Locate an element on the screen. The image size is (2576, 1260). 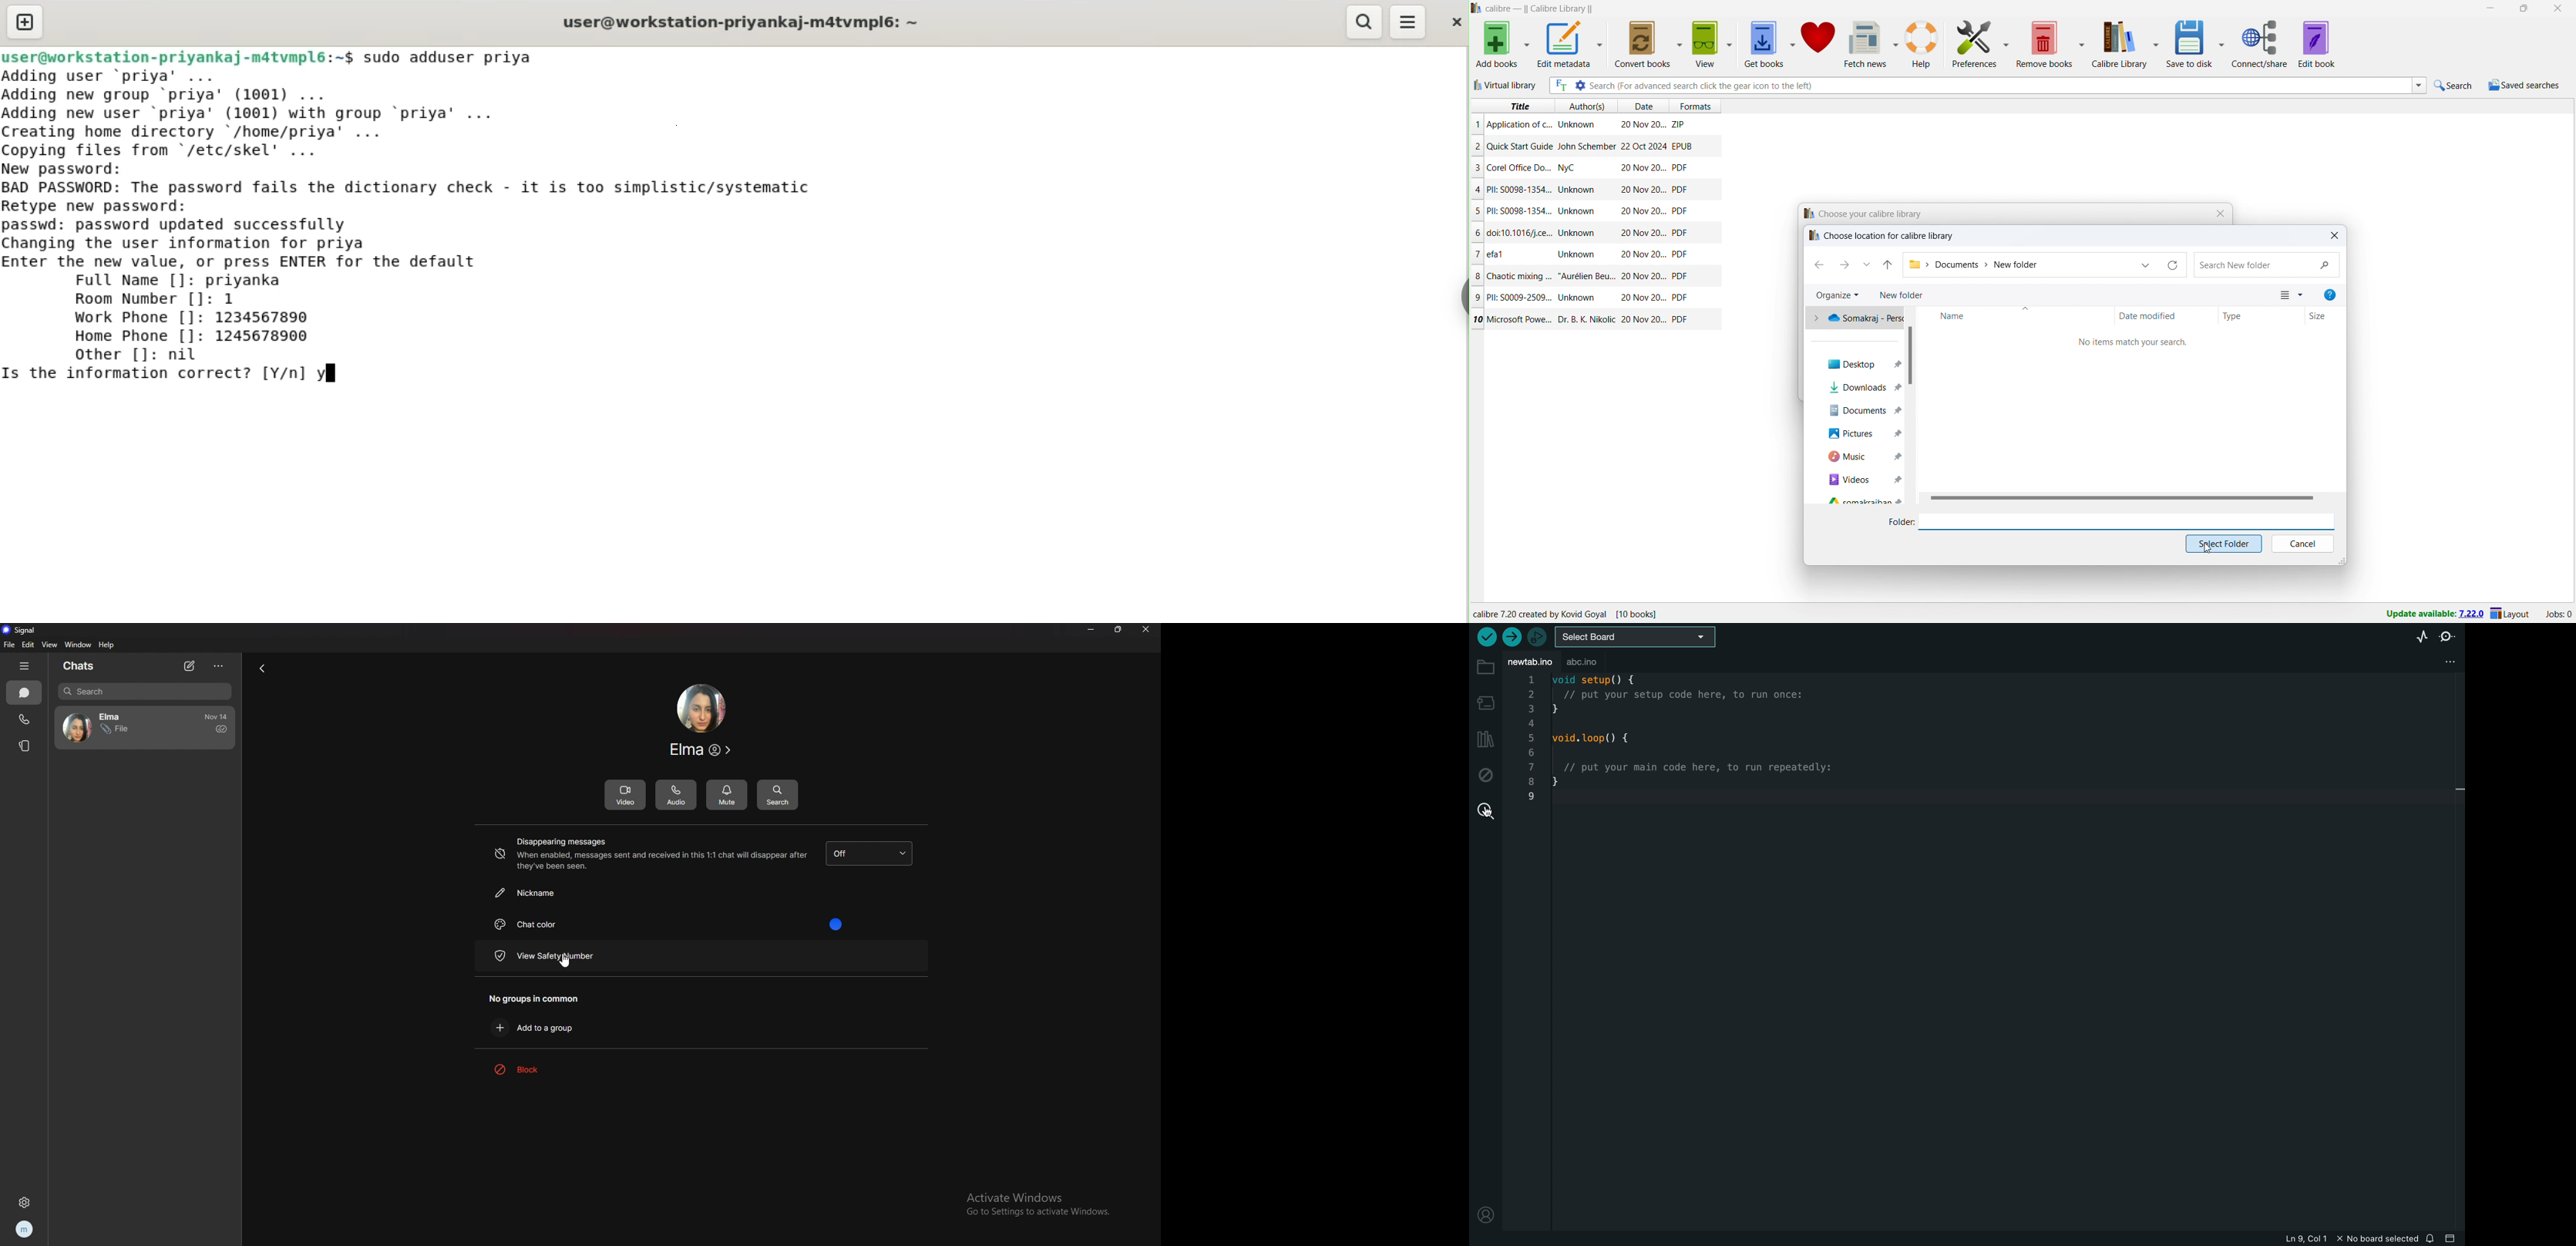
audio is located at coordinates (677, 794).